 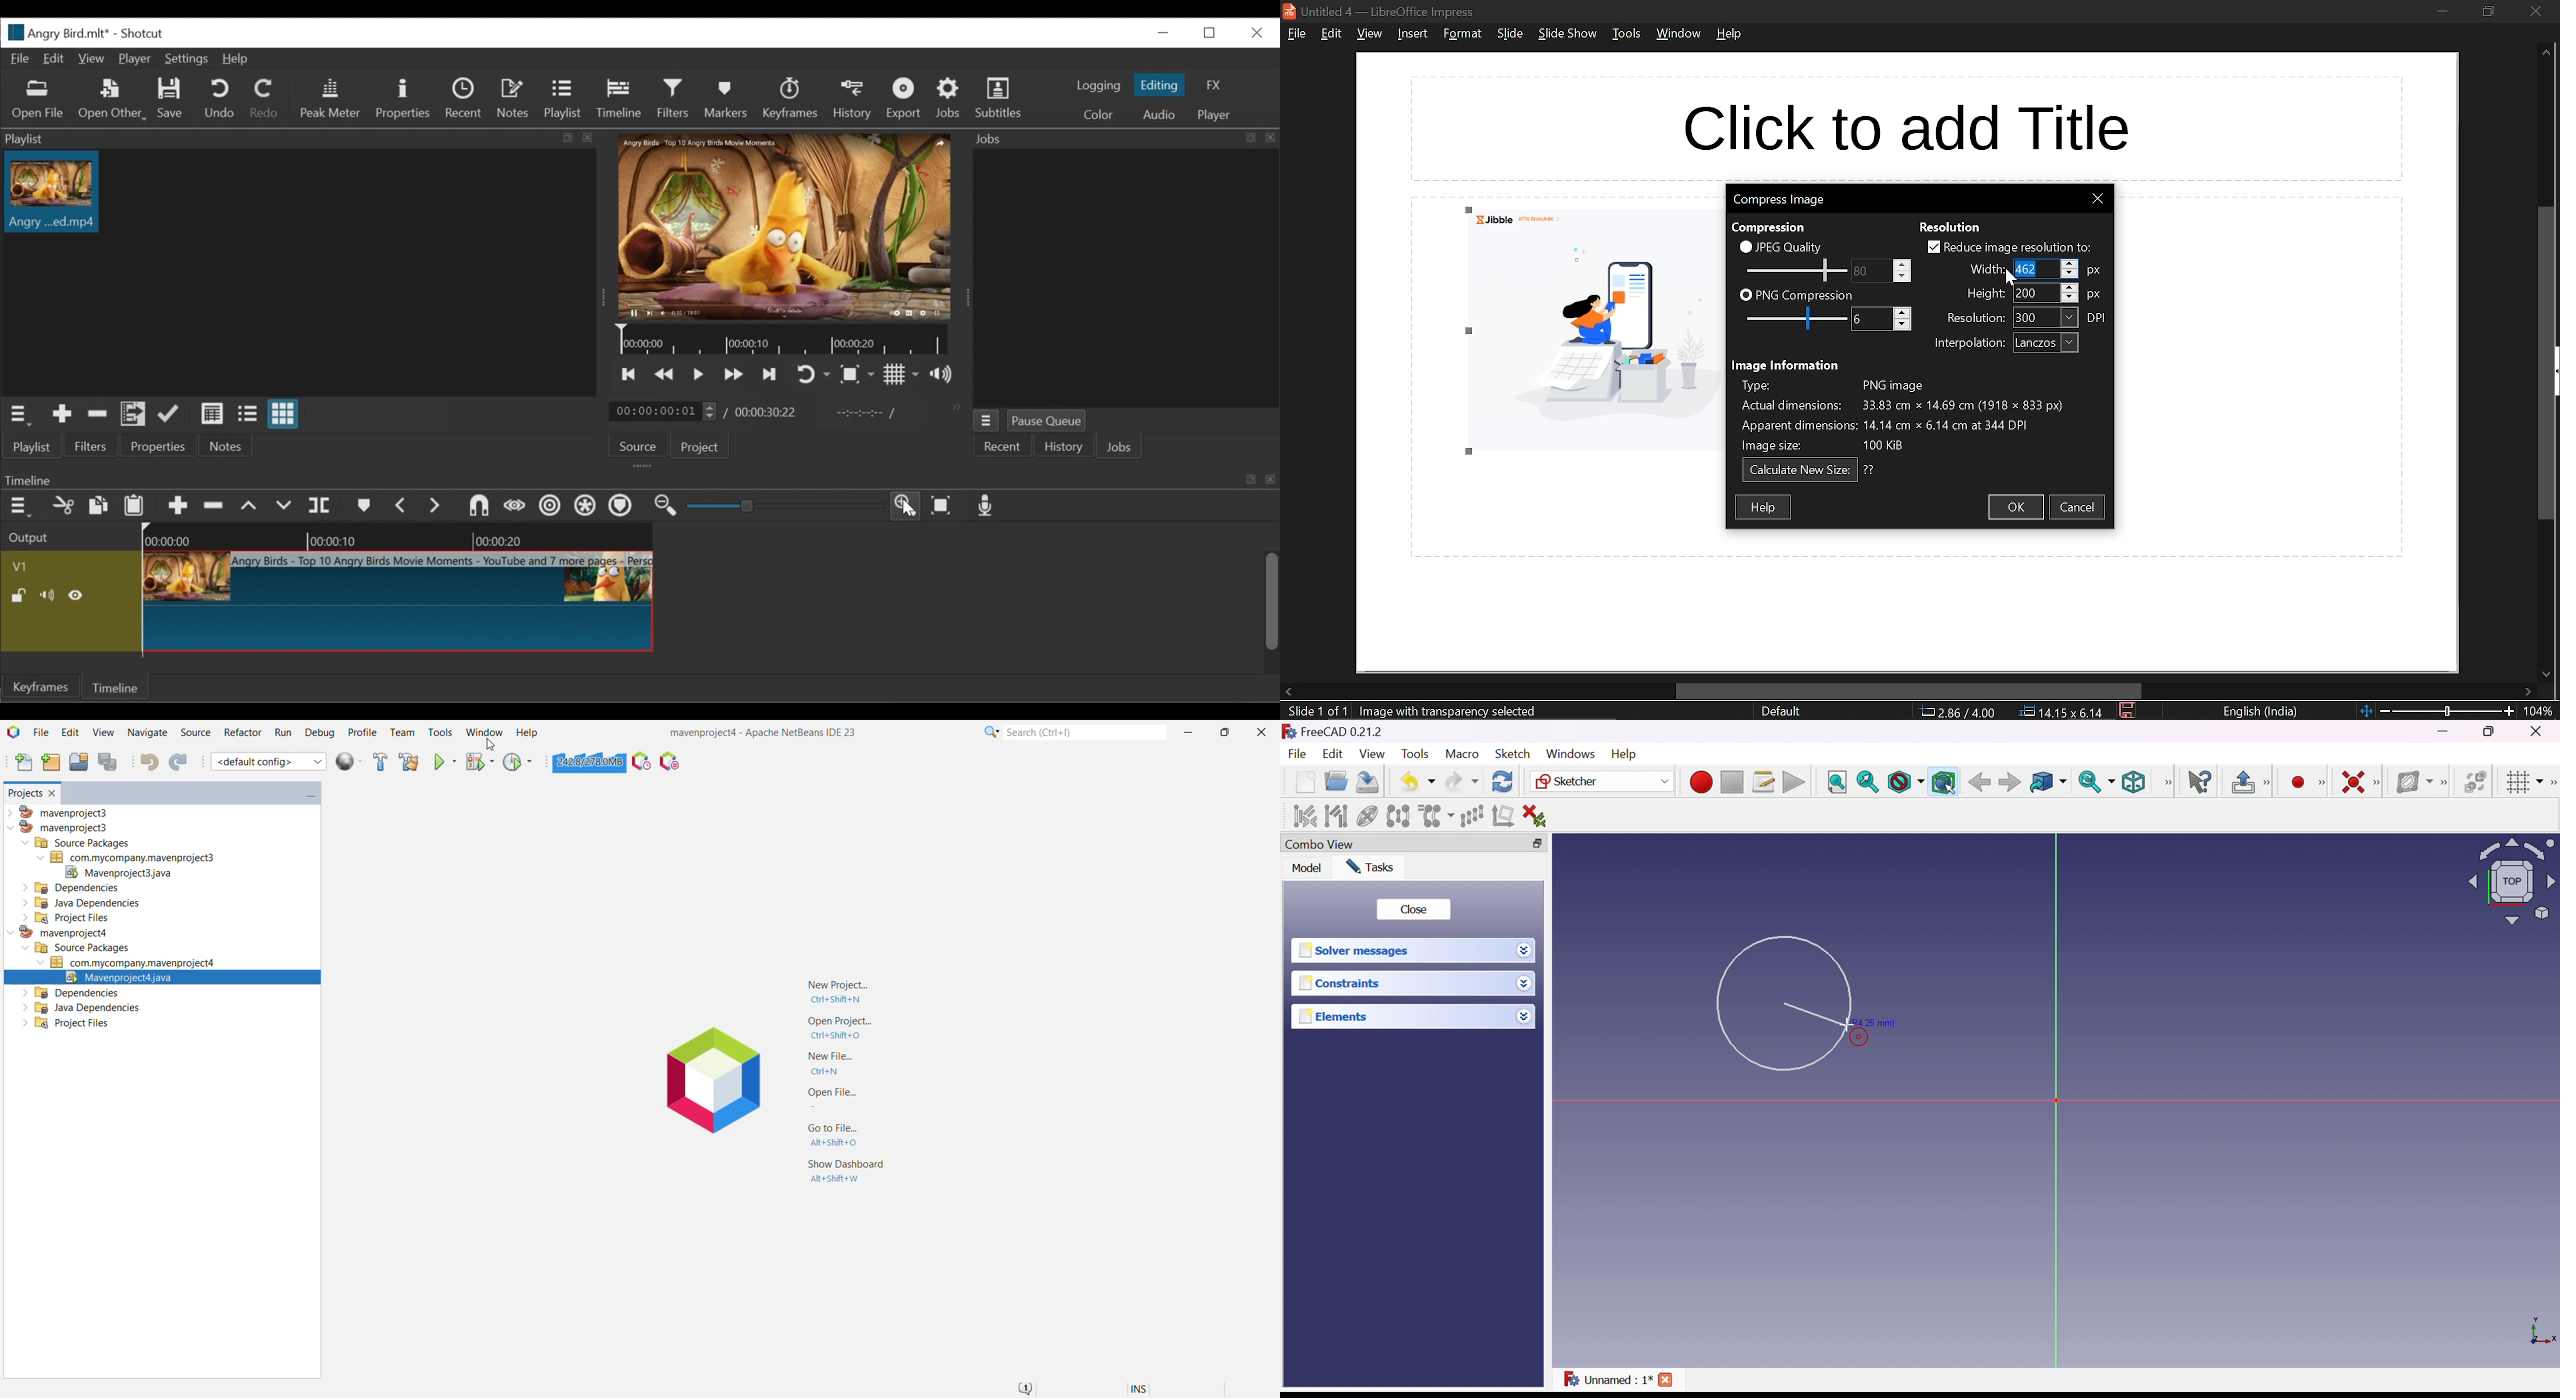 I want to click on mute, so click(x=49, y=596).